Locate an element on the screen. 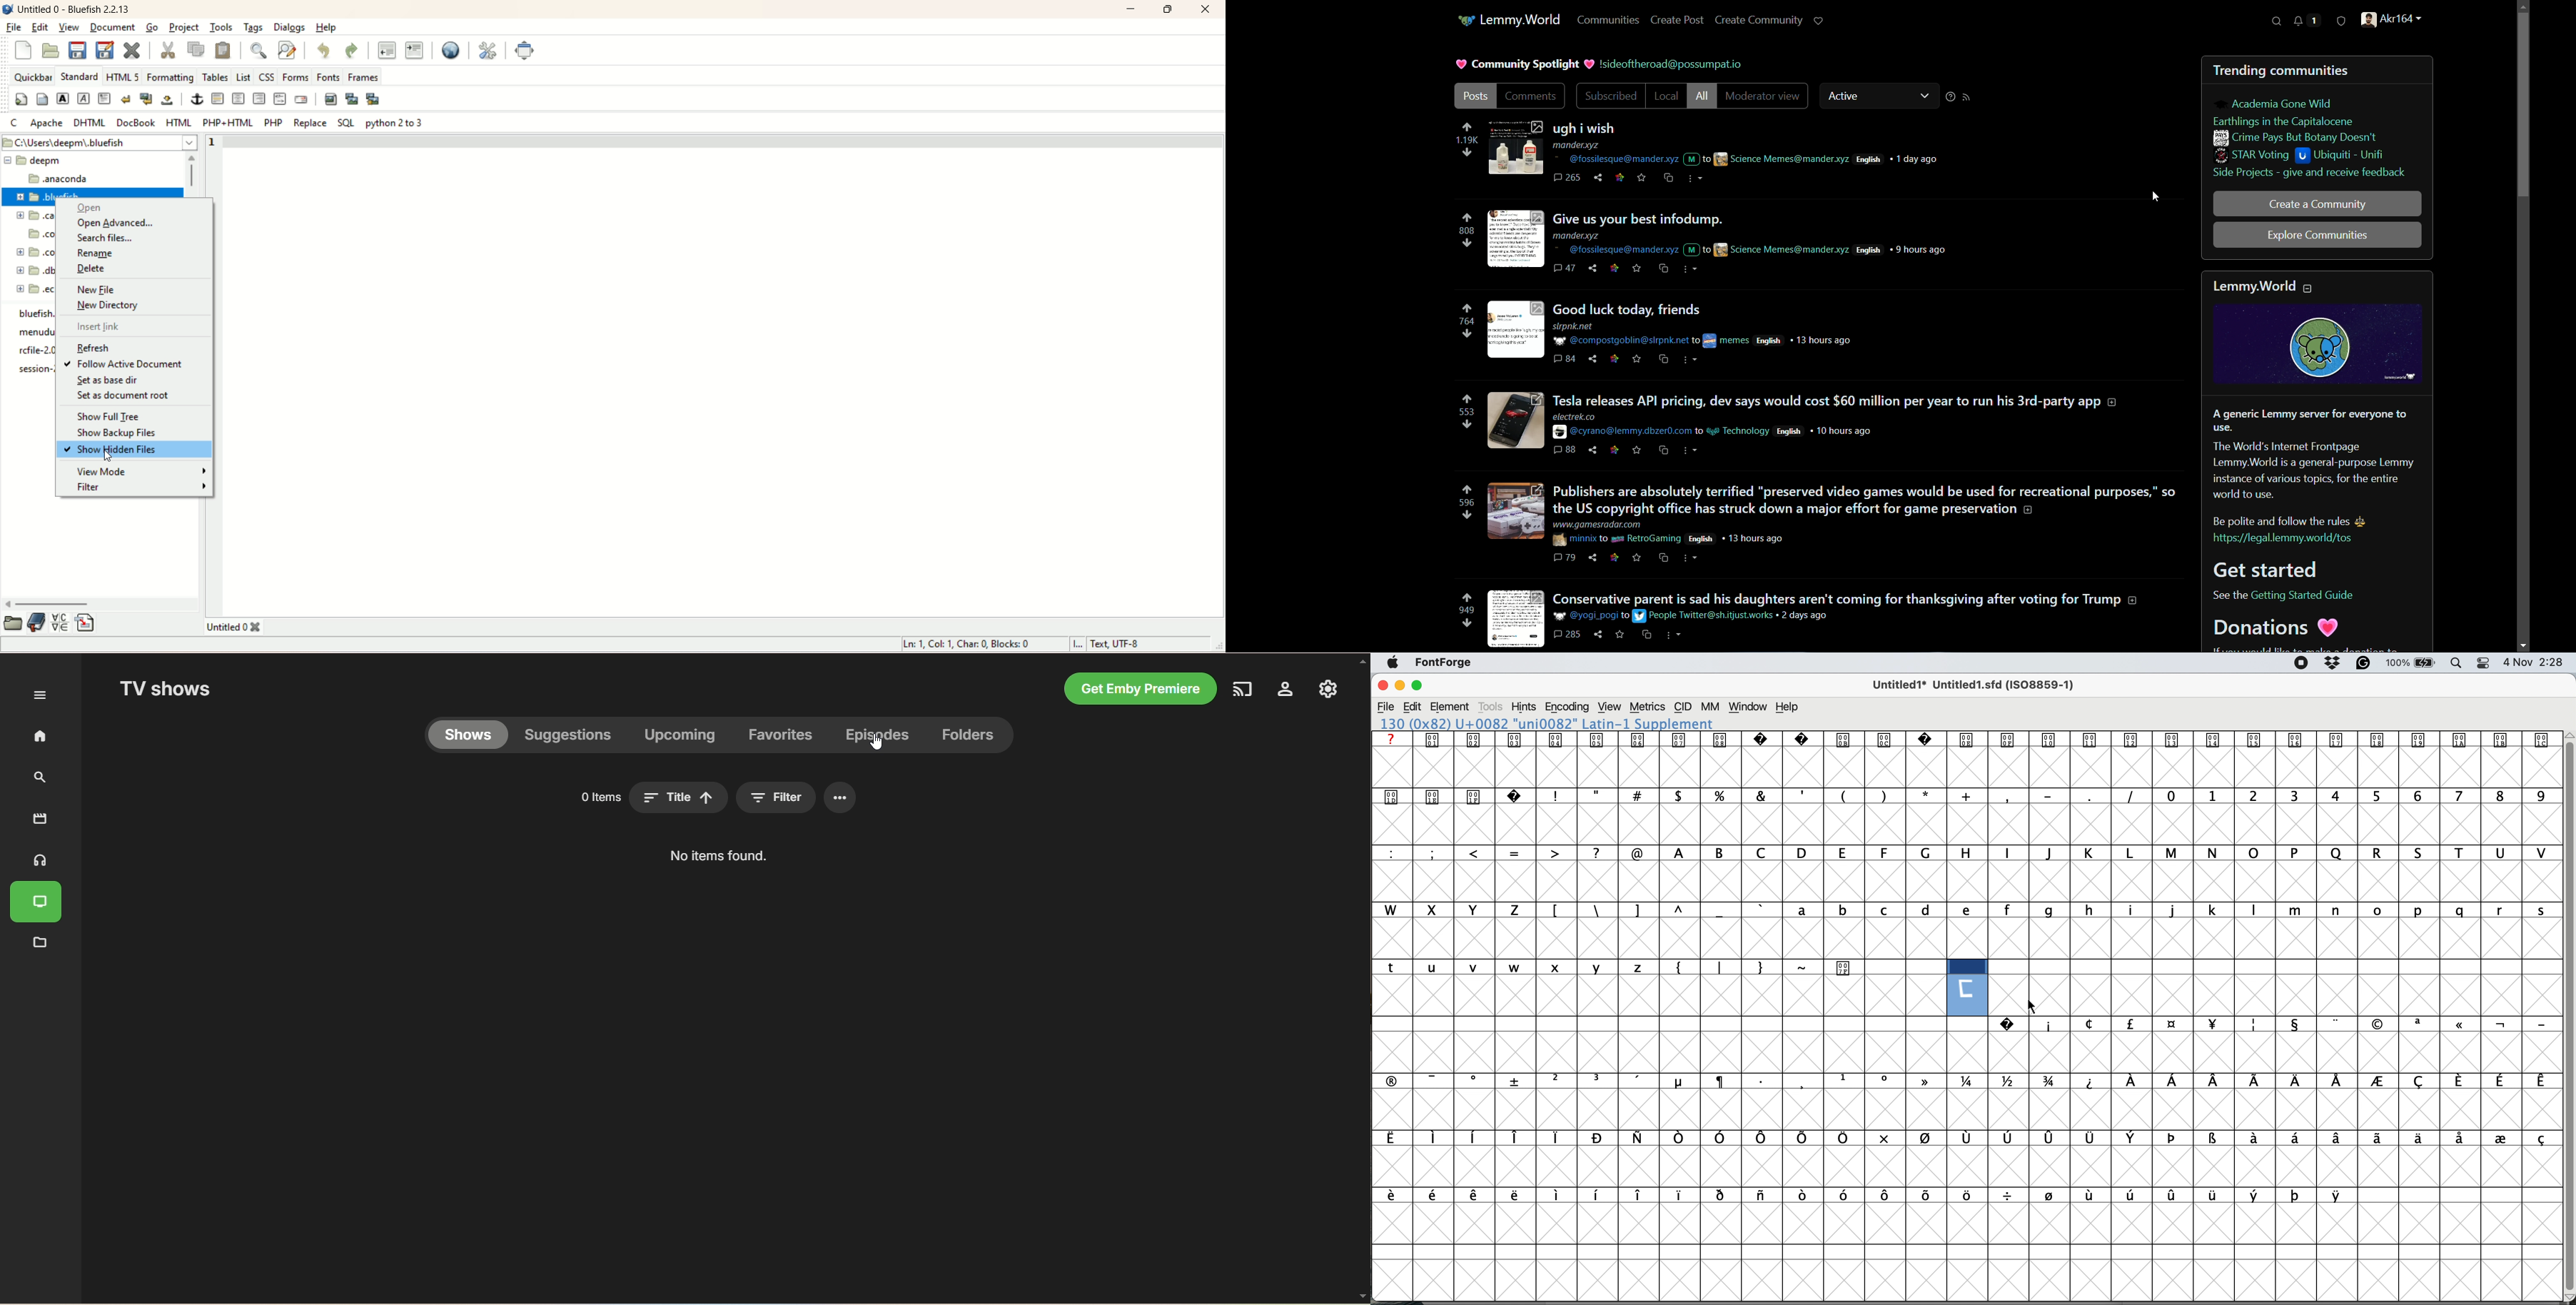  title is located at coordinates (242, 626).